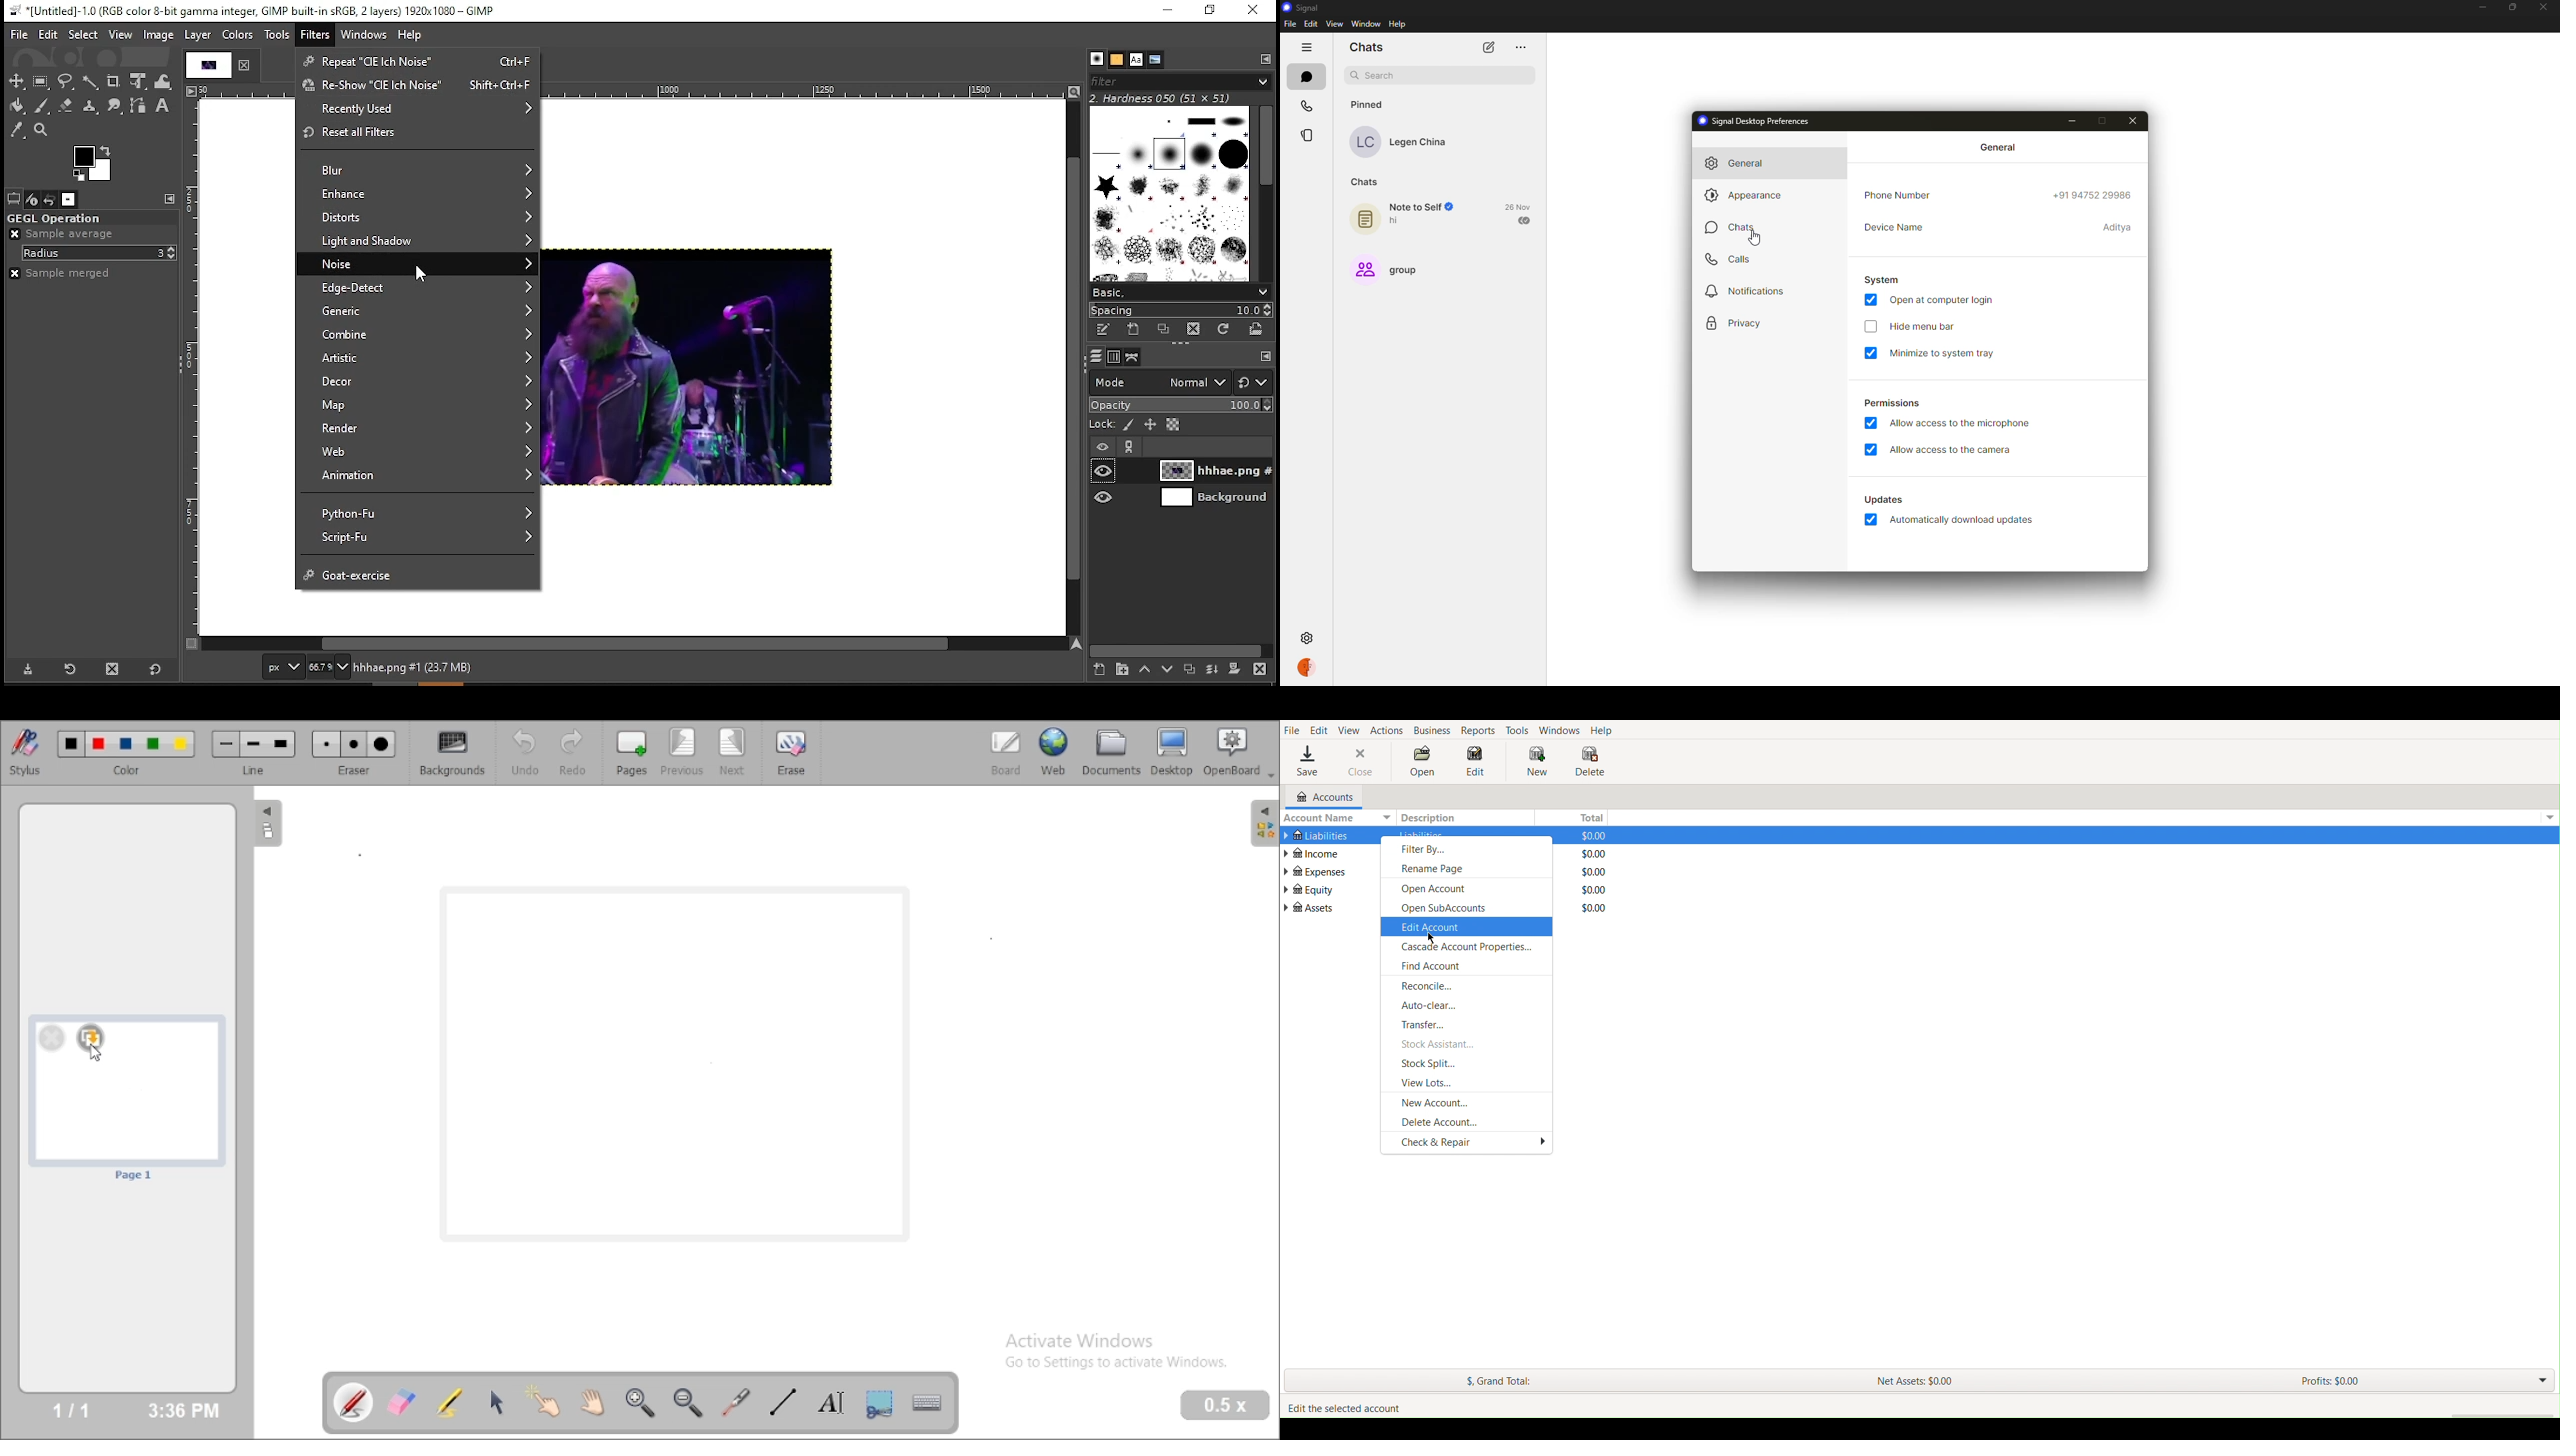 Image resolution: width=2576 pixels, height=1456 pixels. I want to click on add a mask, so click(1234, 670).